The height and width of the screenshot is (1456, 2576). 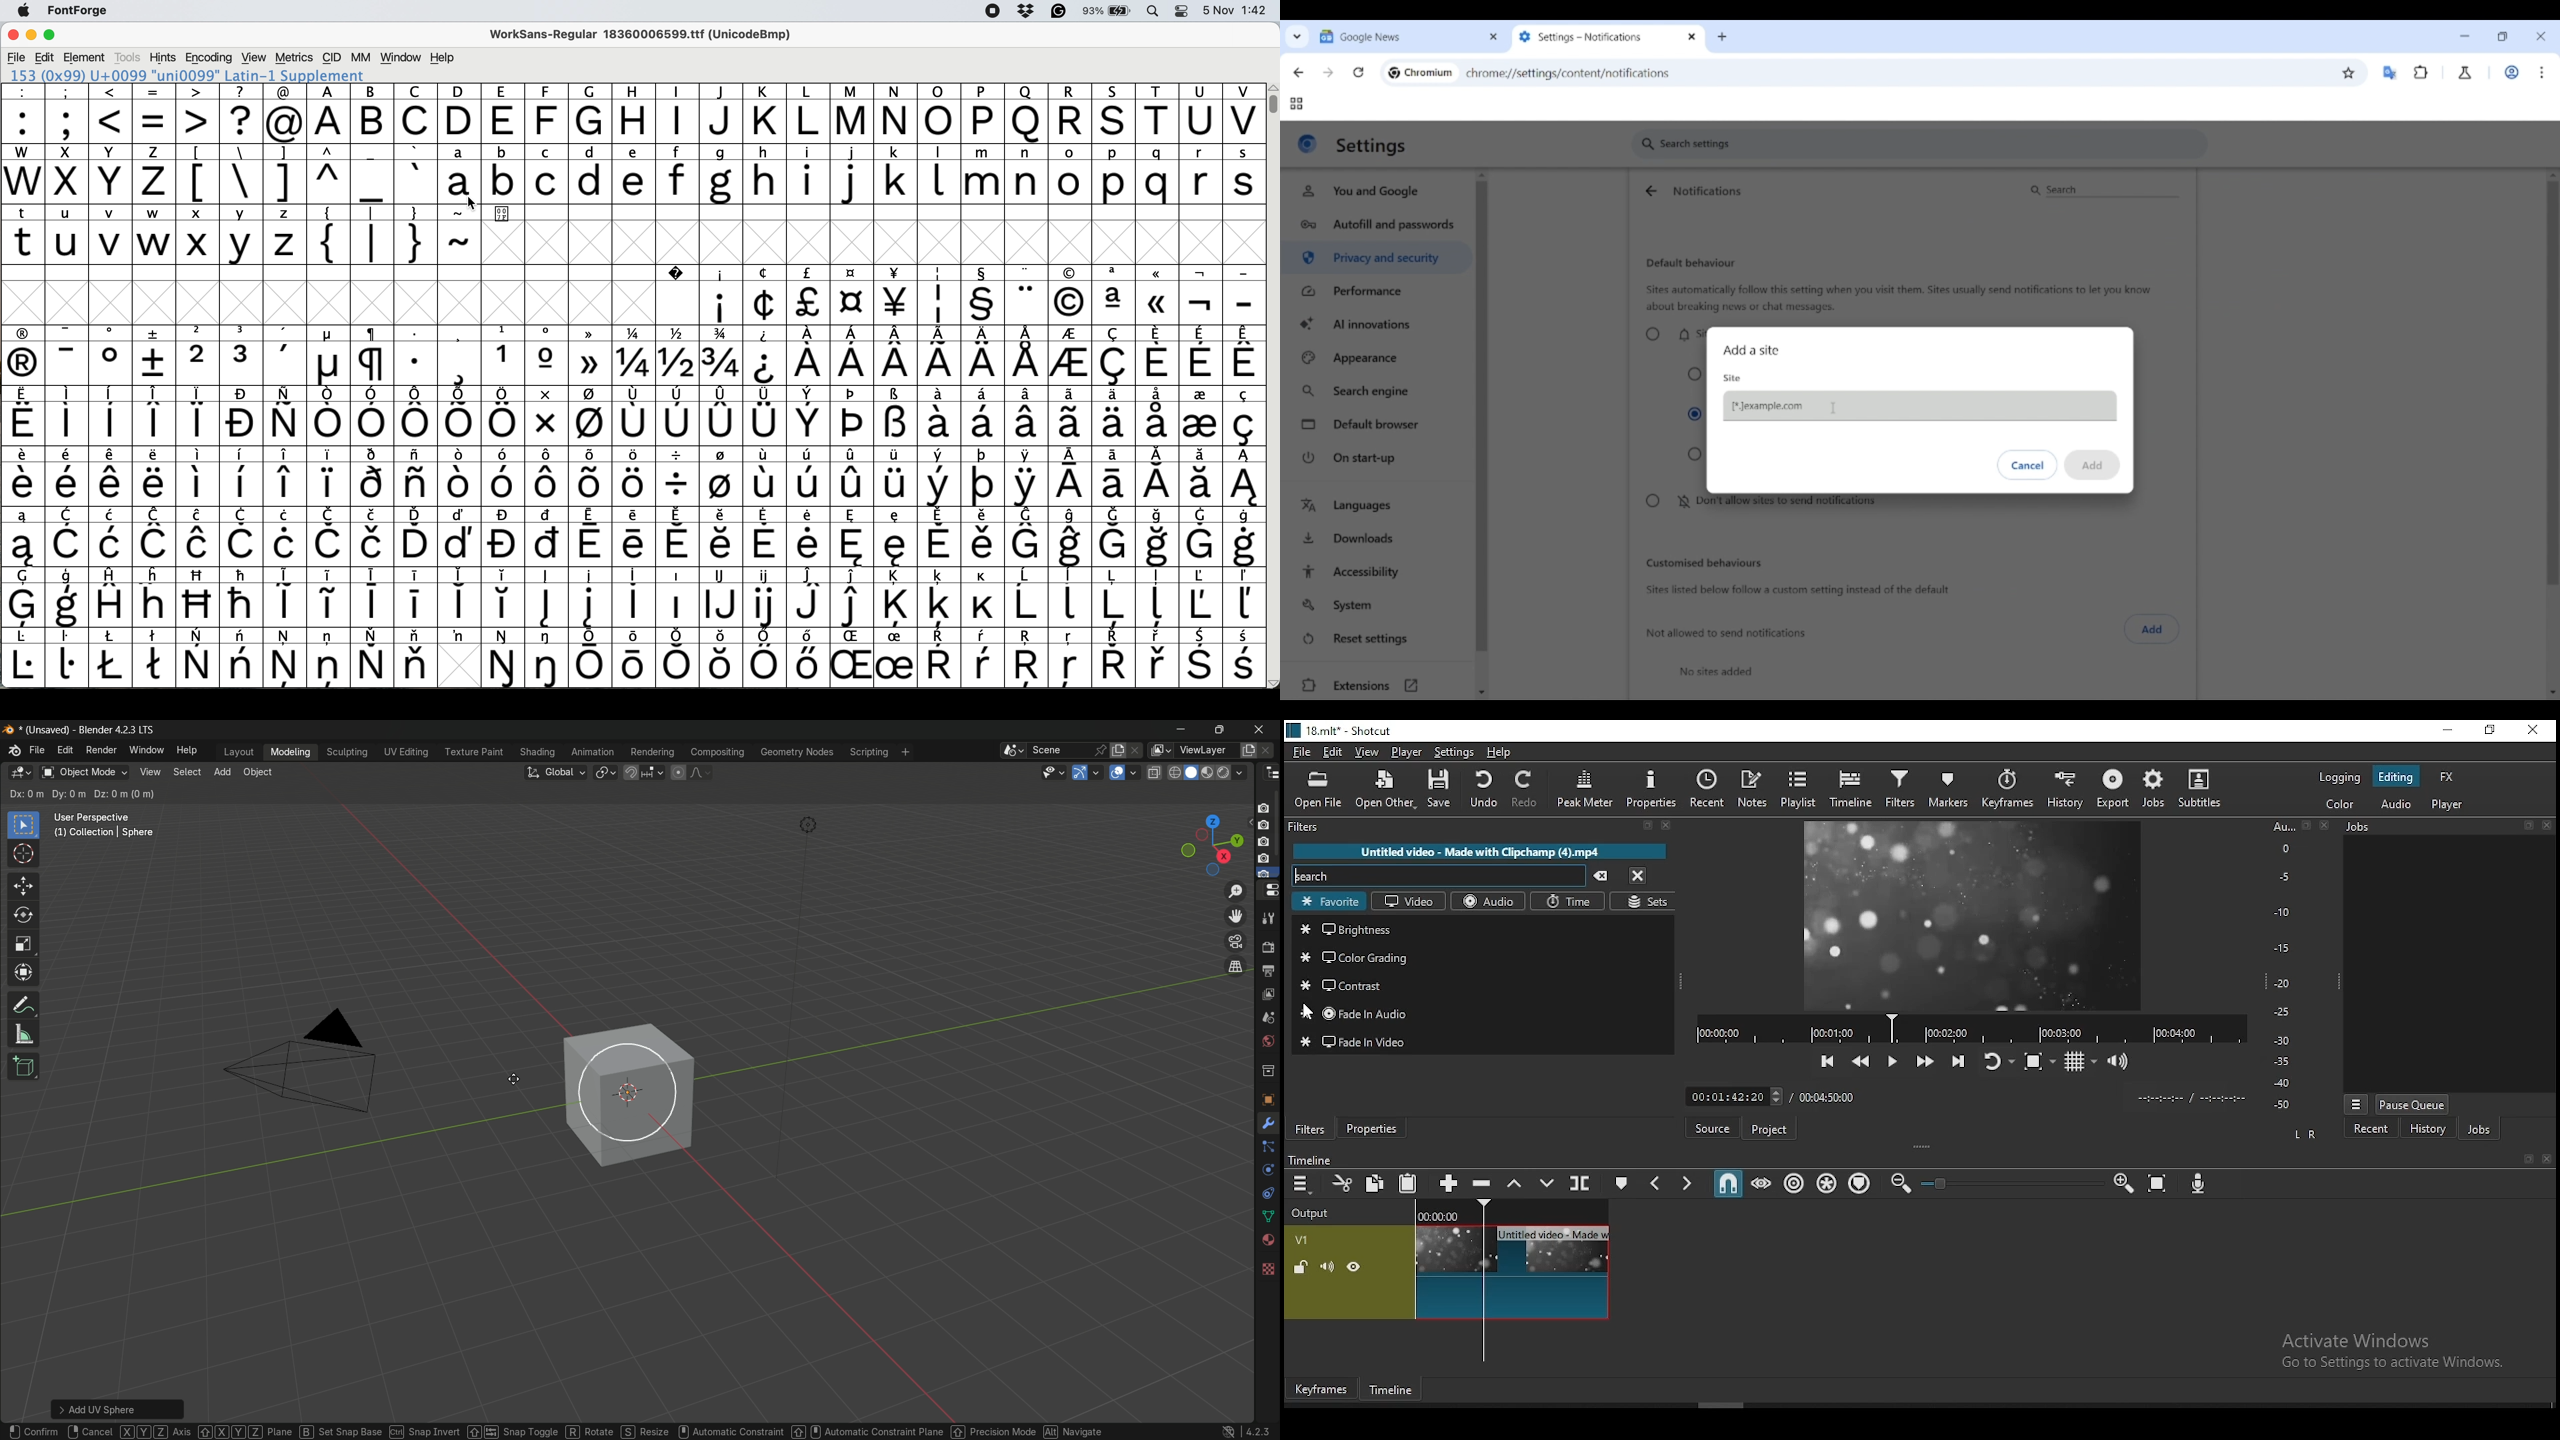 What do you see at coordinates (2478, 1128) in the screenshot?
I see `jobs` at bounding box center [2478, 1128].